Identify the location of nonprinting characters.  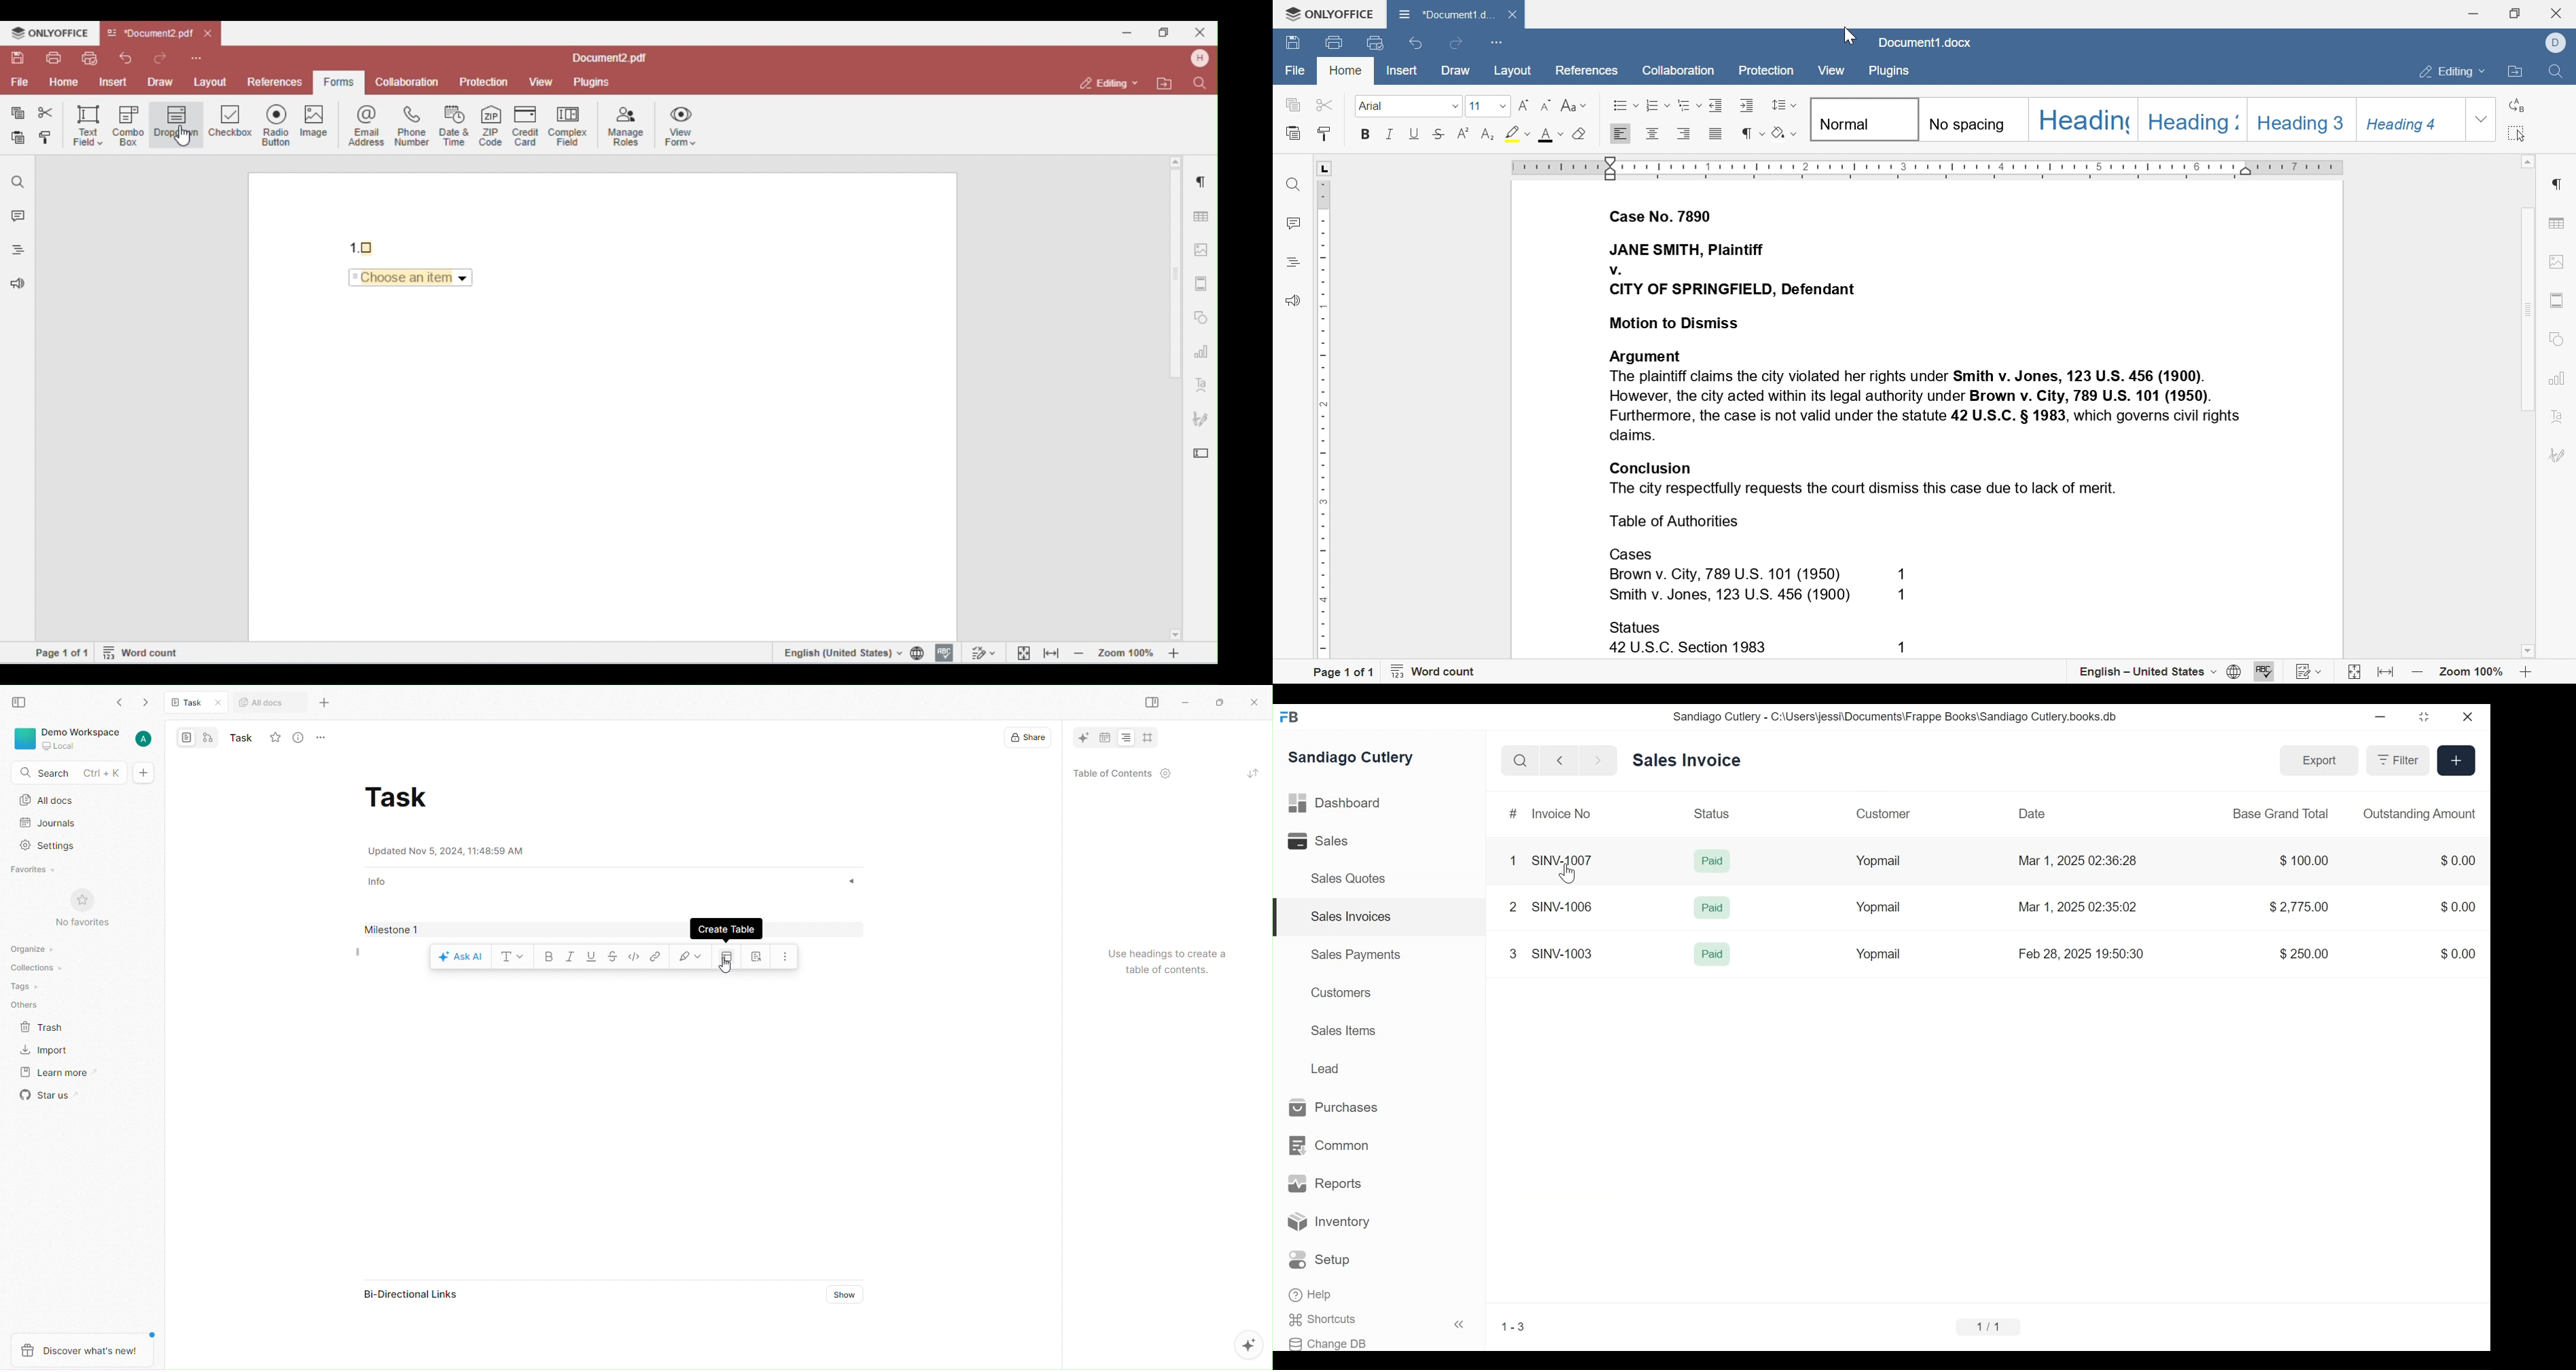
(1753, 132).